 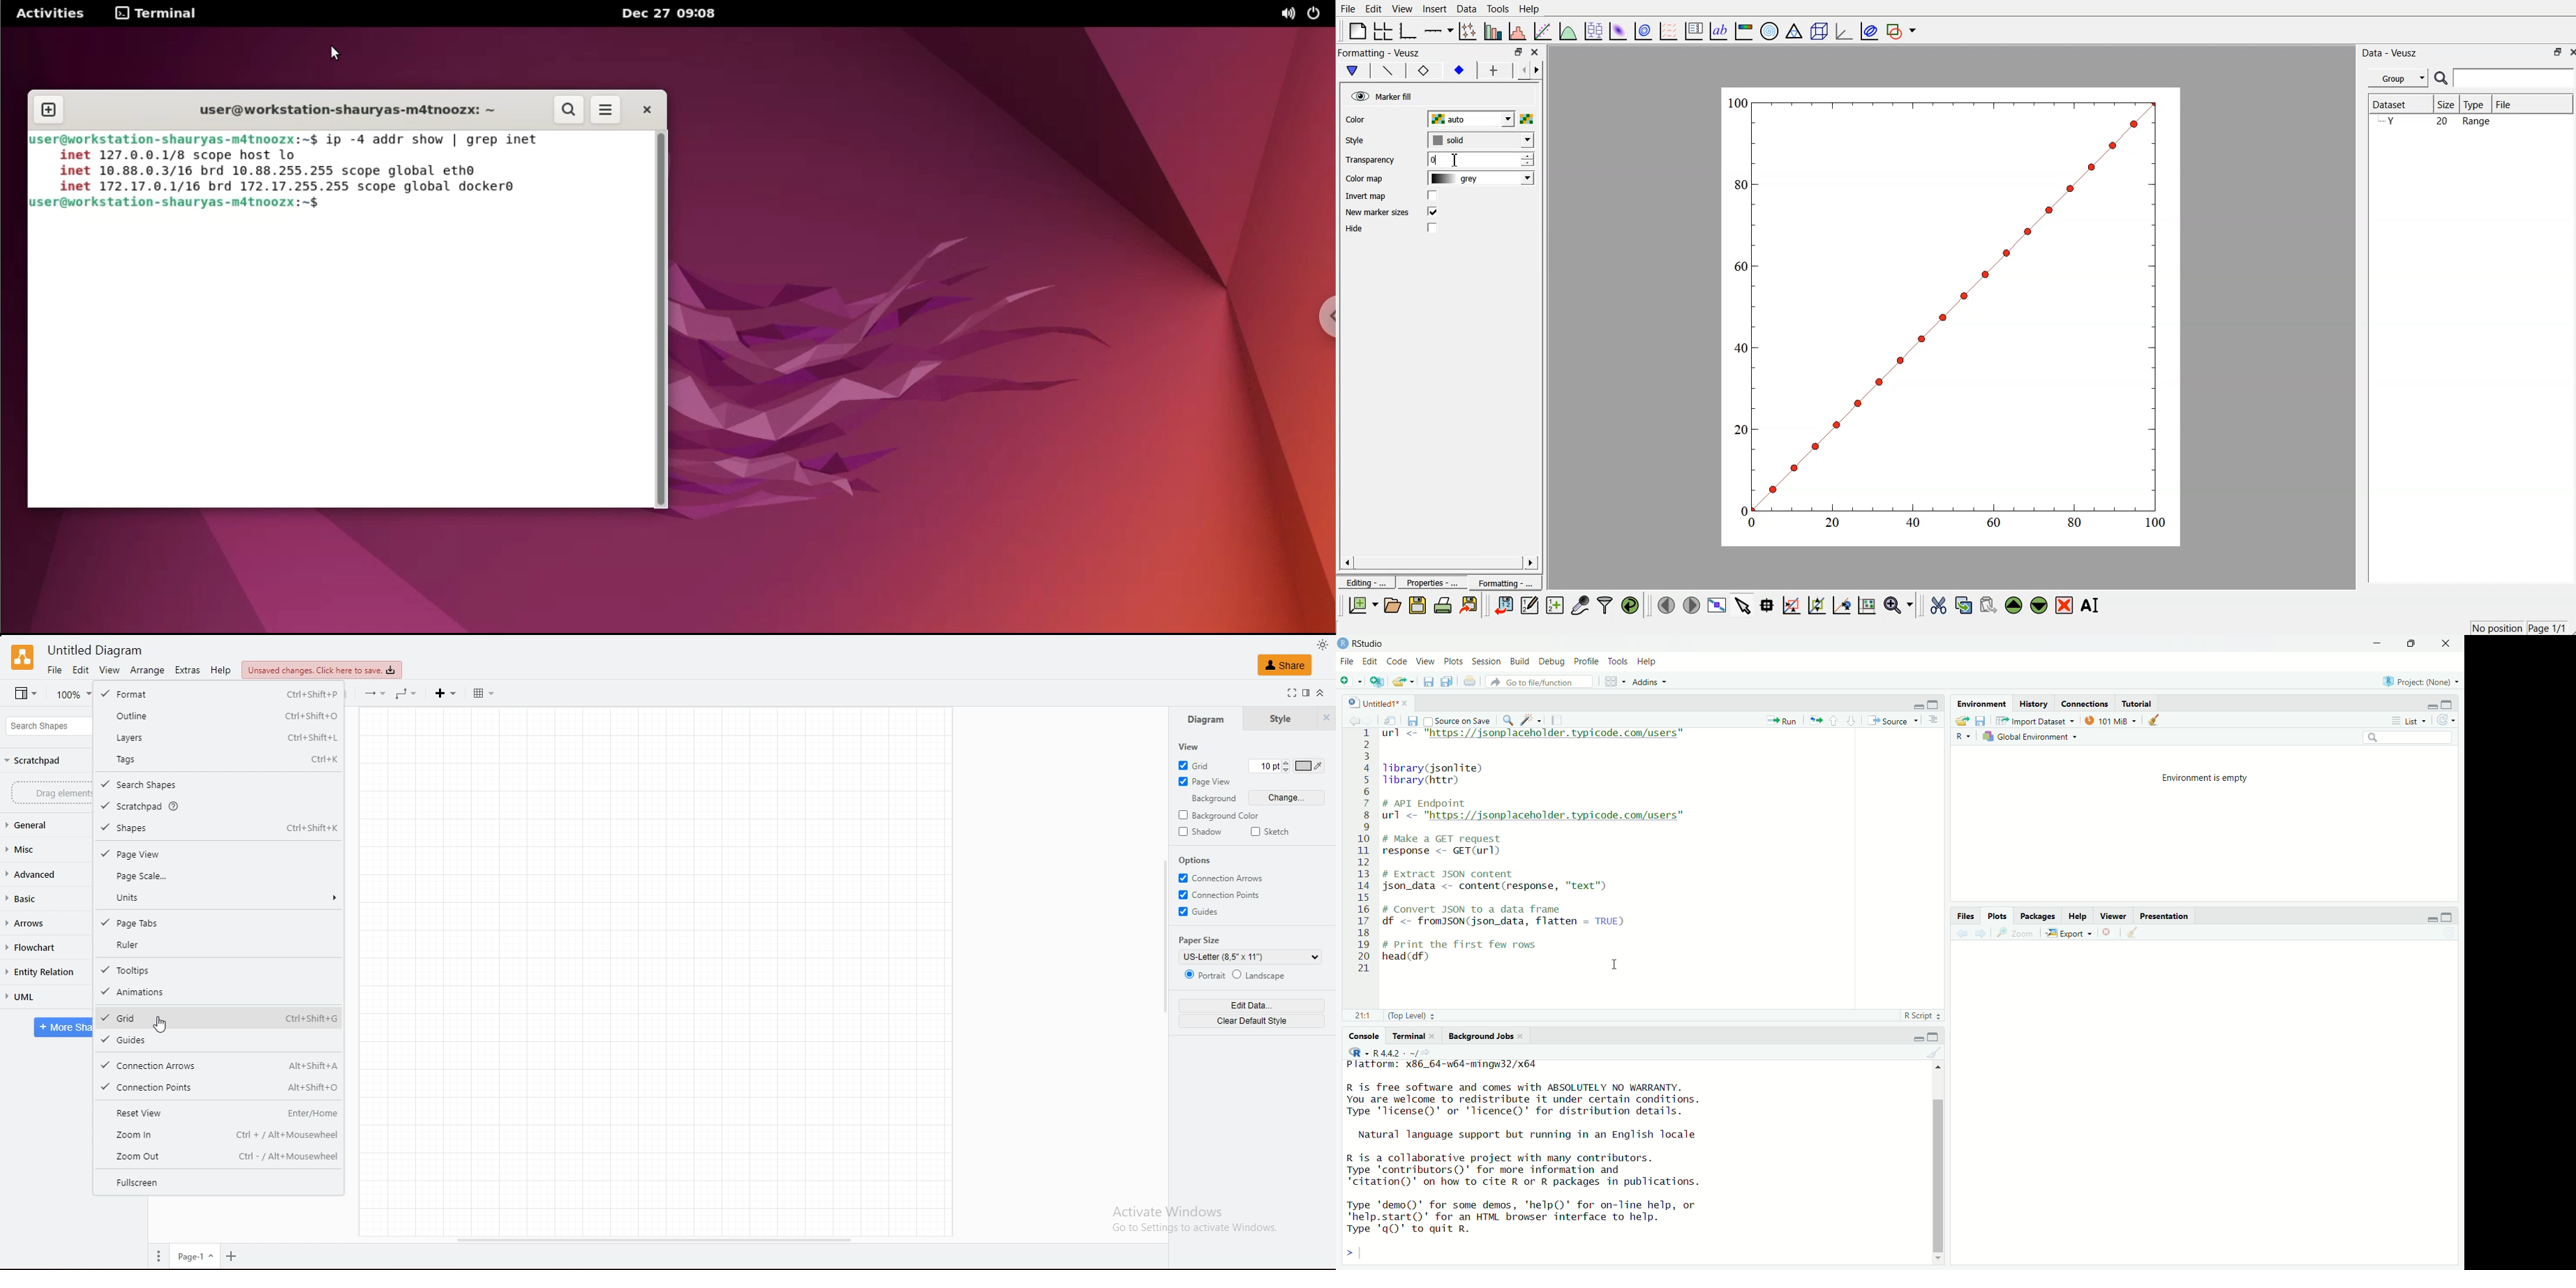 What do you see at coordinates (1792, 604) in the screenshot?
I see `click to draw rectangle` at bounding box center [1792, 604].